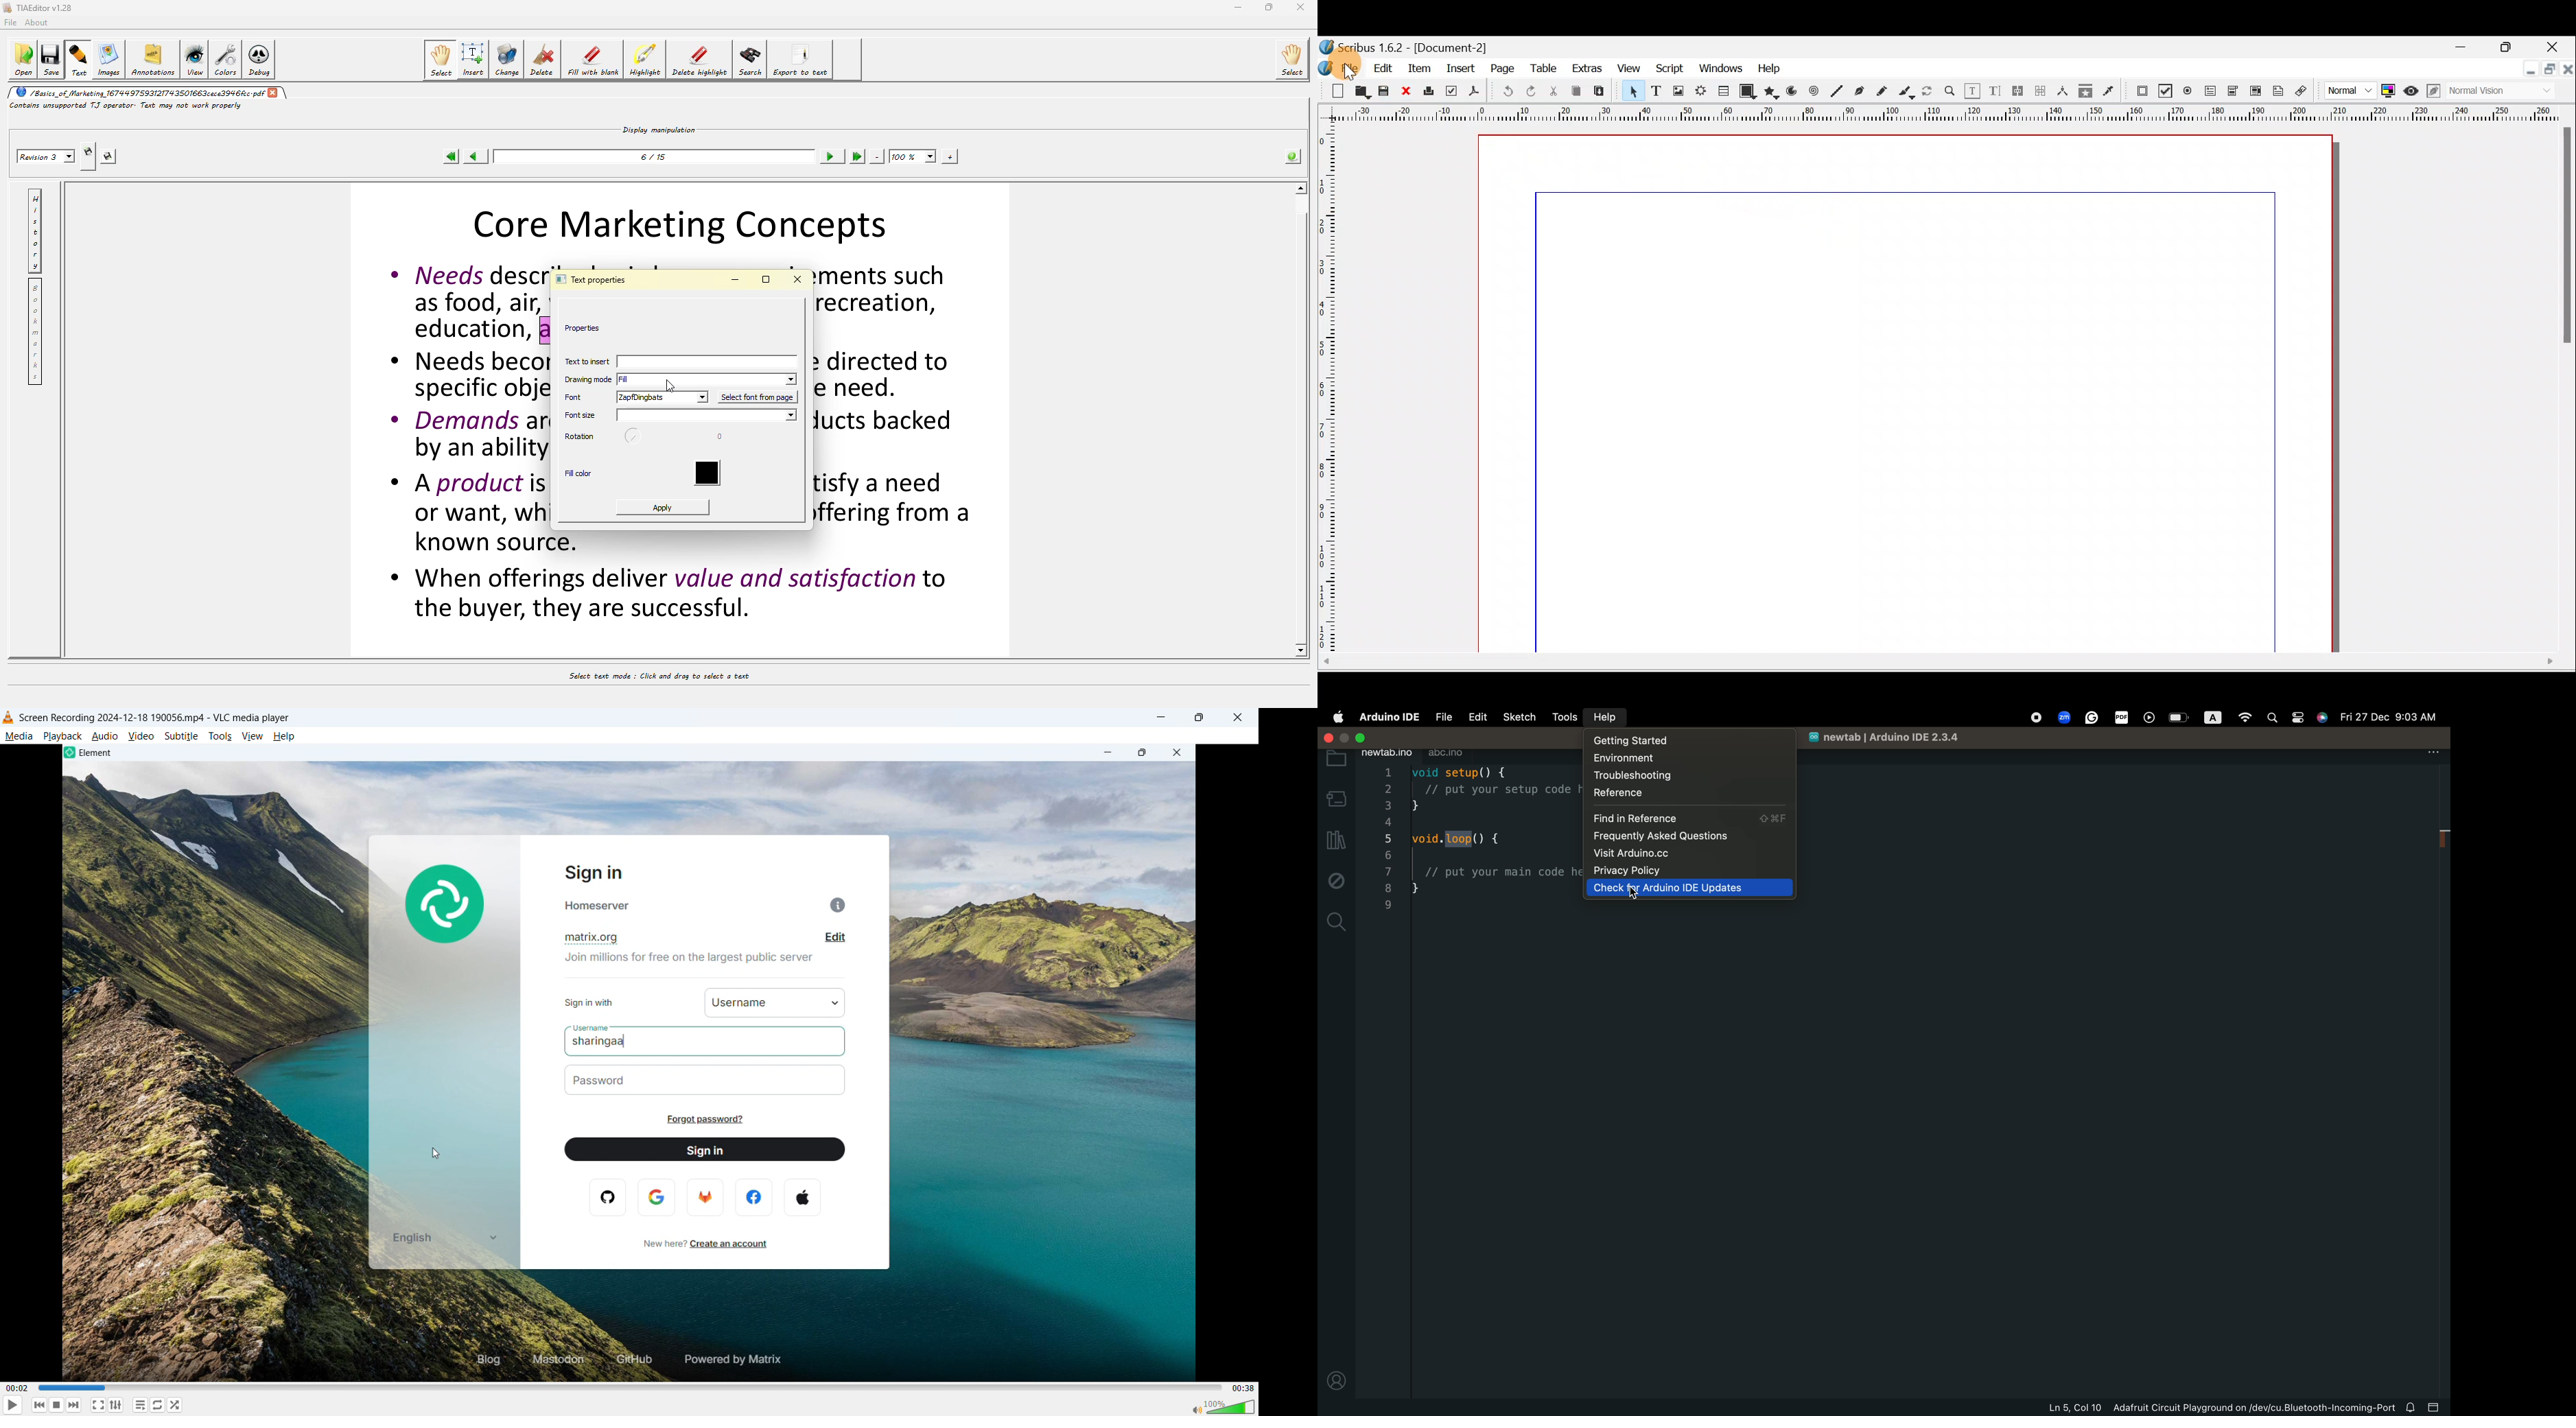 This screenshot has height=1428, width=2576. What do you see at coordinates (1502, 68) in the screenshot?
I see `Page` at bounding box center [1502, 68].